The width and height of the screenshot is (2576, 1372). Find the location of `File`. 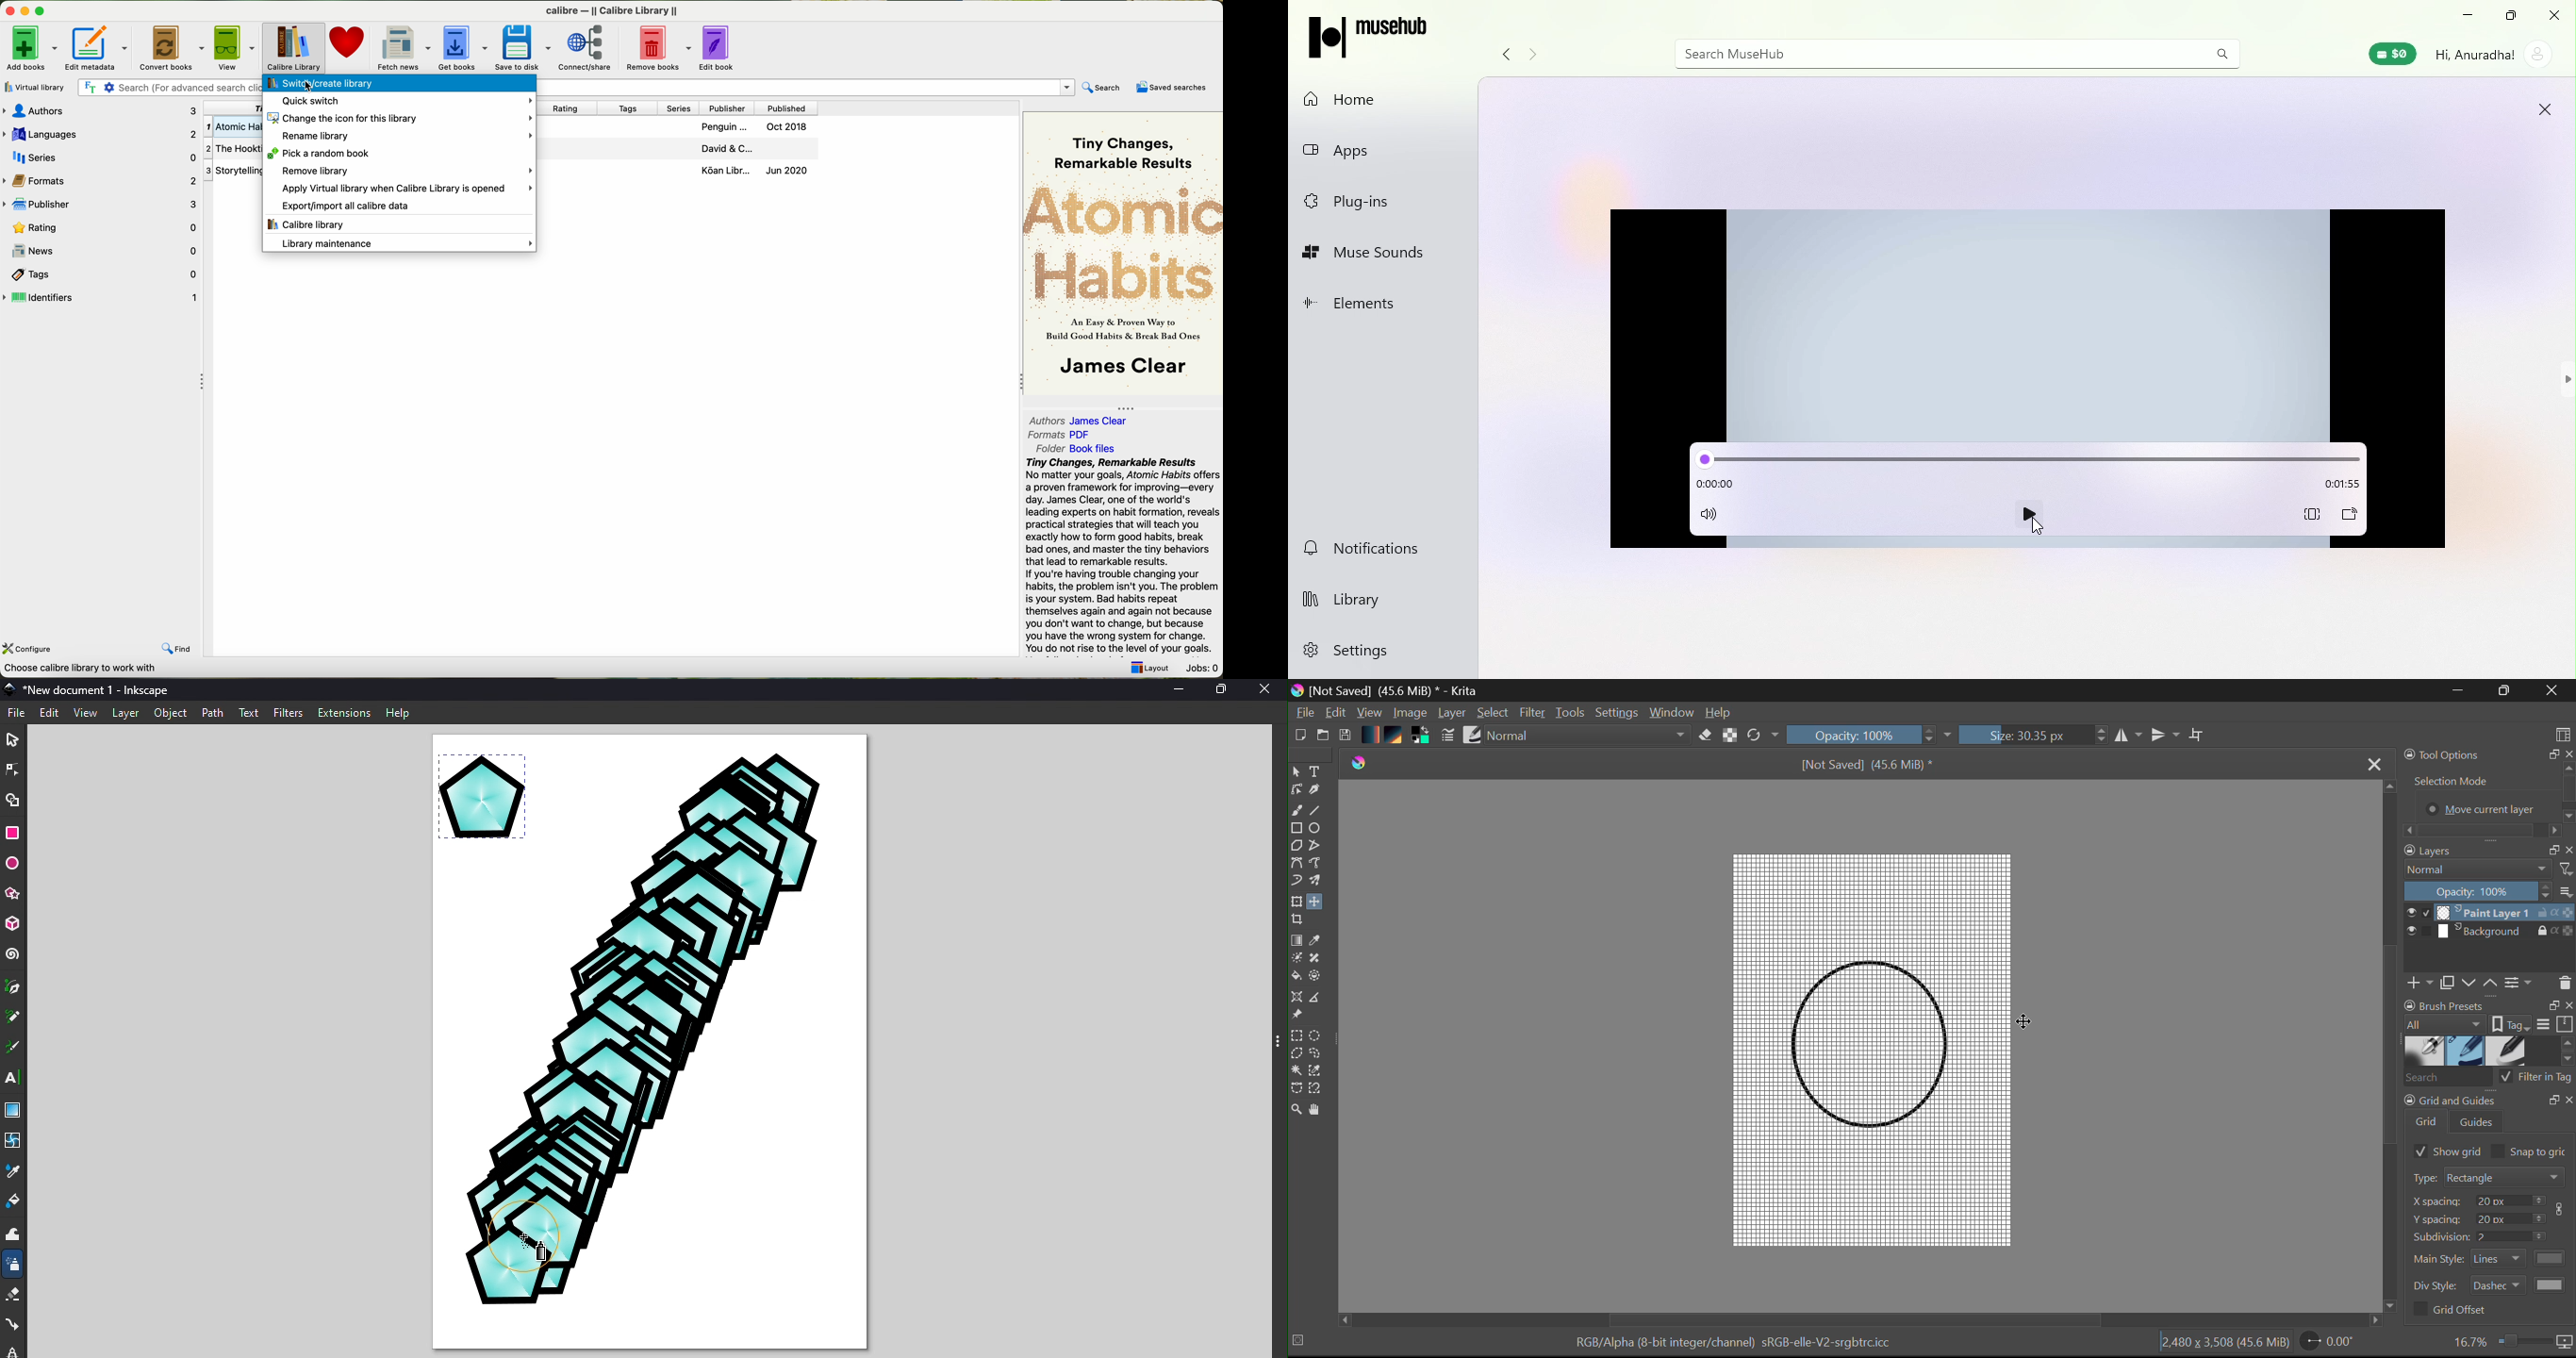

File is located at coordinates (1303, 713).